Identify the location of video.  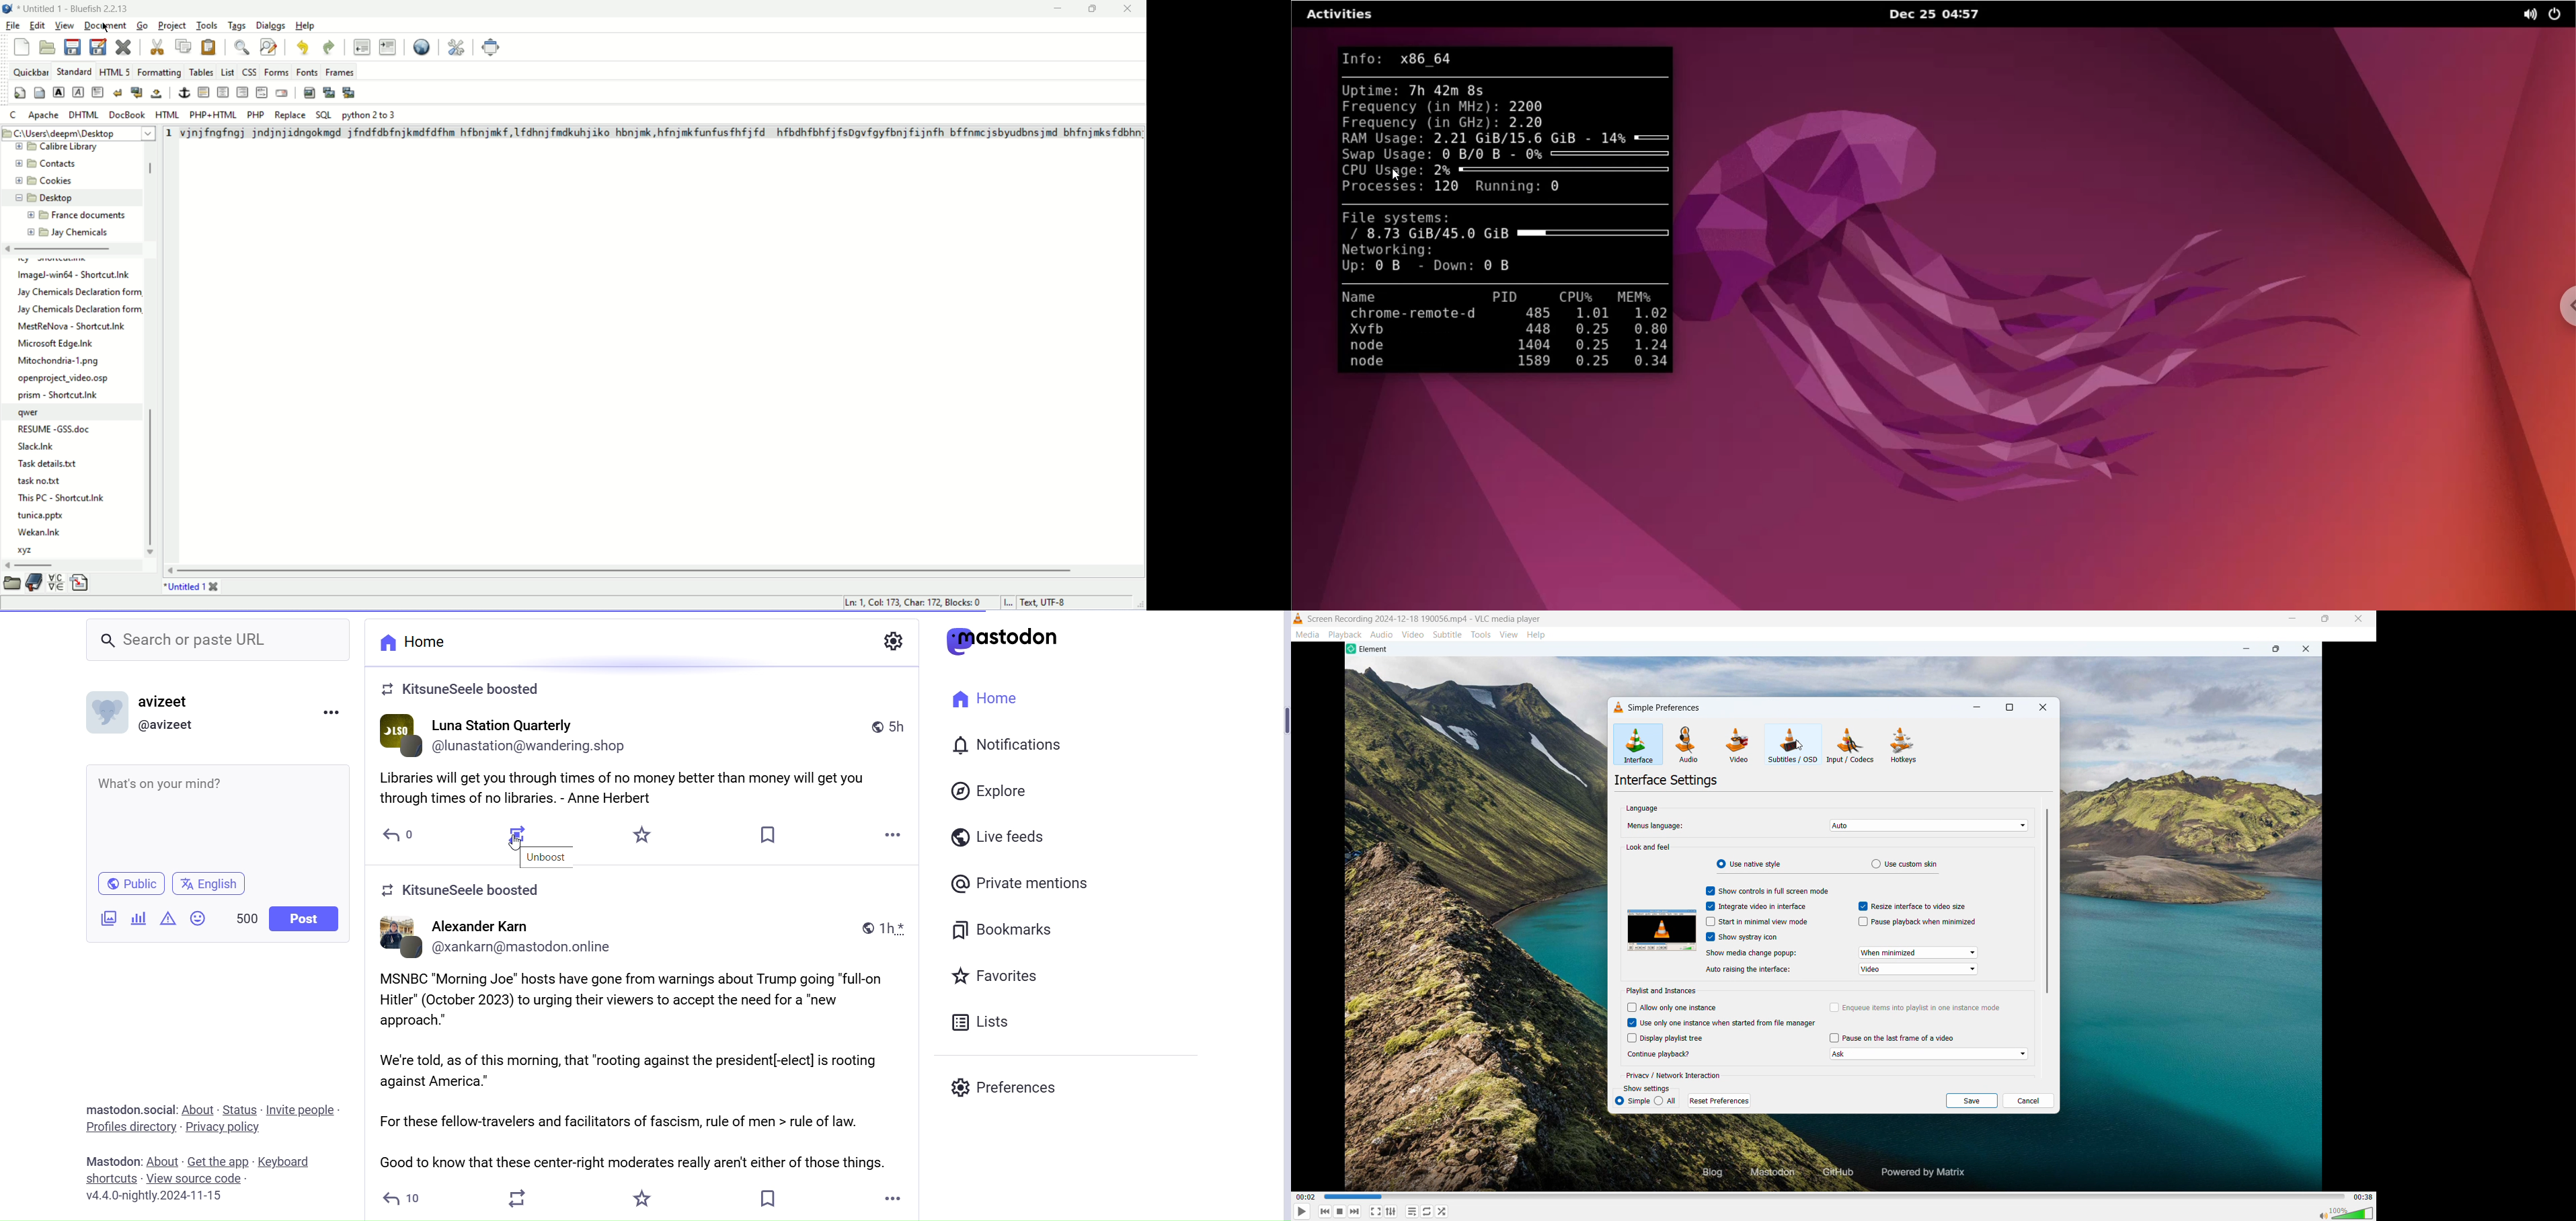
(1737, 746).